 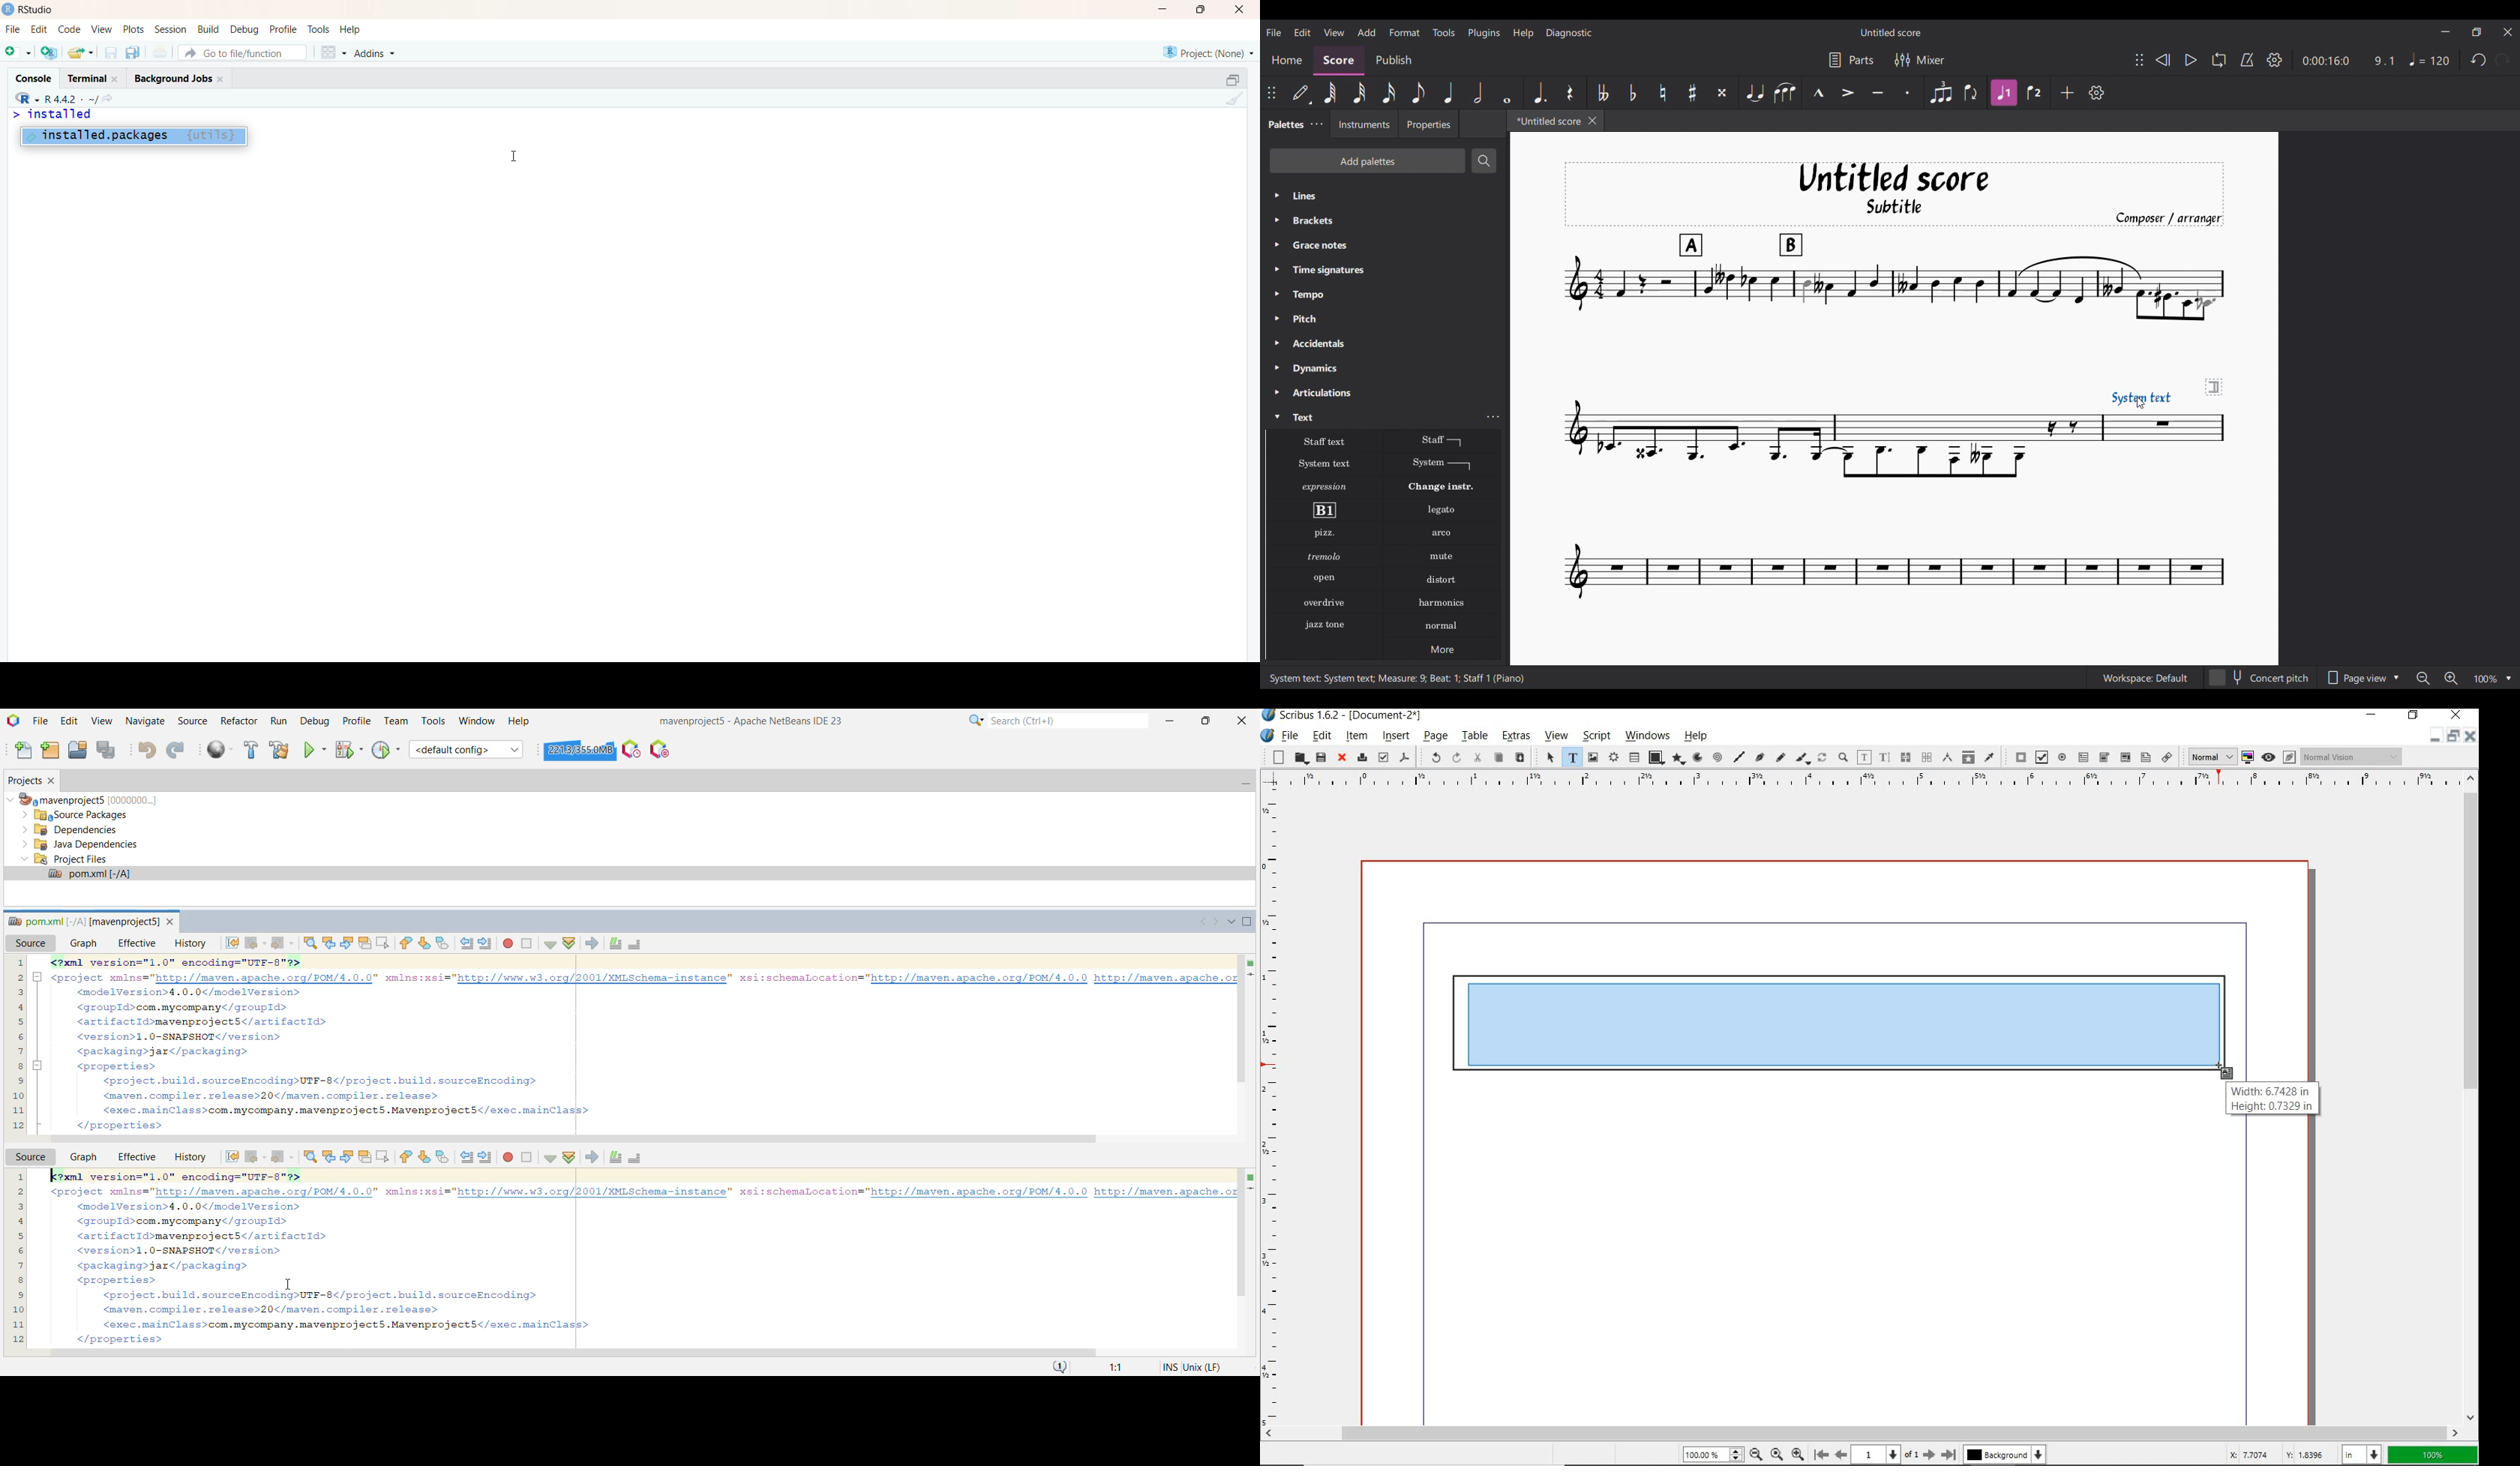 What do you see at coordinates (1301, 93) in the screenshot?
I see `Default` at bounding box center [1301, 93].